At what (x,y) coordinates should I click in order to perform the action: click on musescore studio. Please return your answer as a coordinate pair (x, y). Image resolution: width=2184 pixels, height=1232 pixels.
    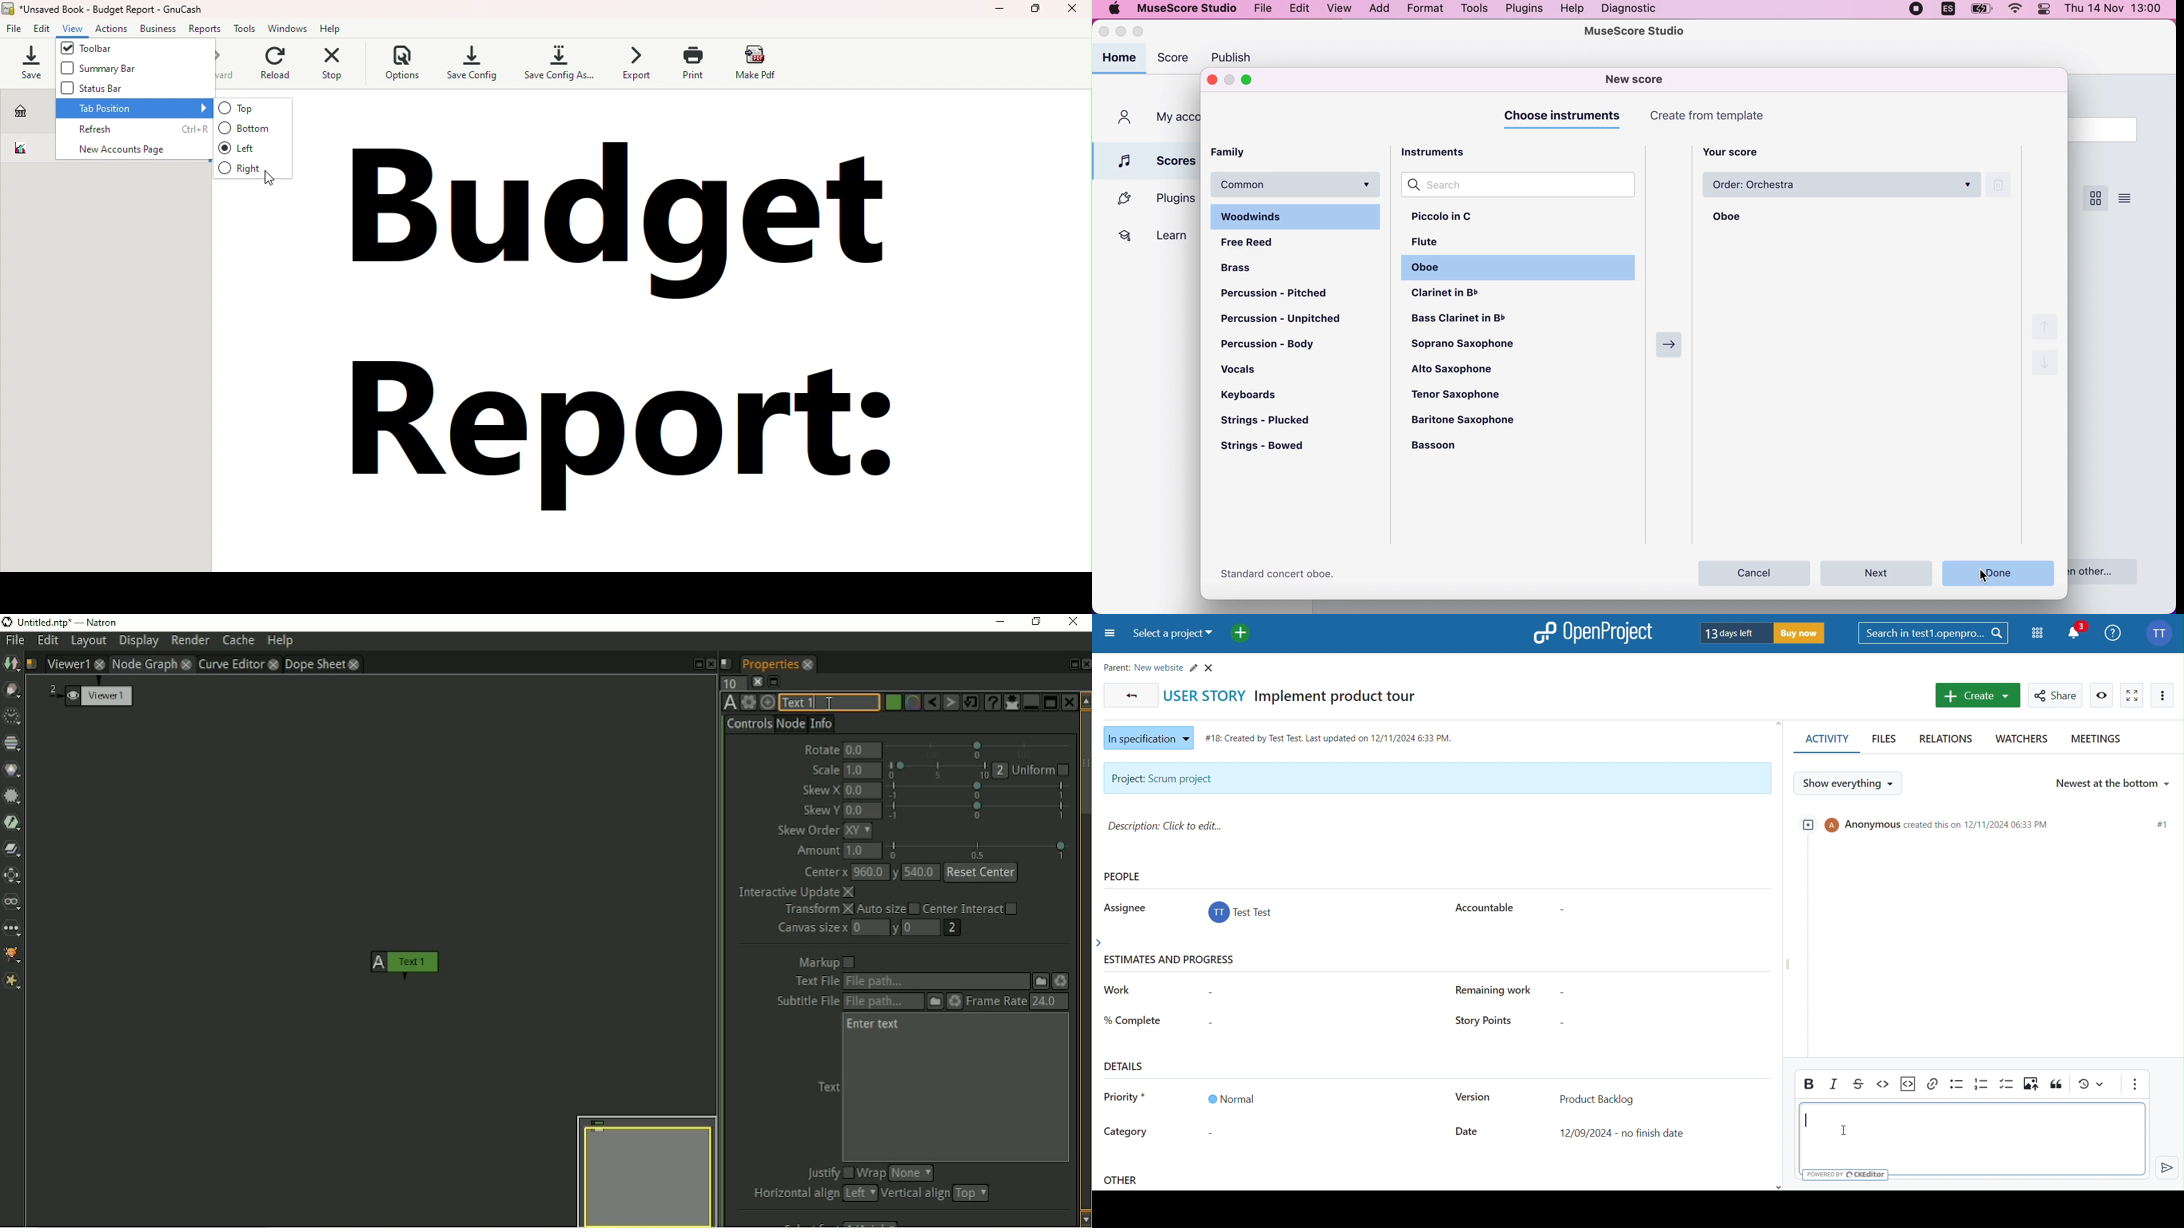
    Looking at the image, I should click on (1183, 8).